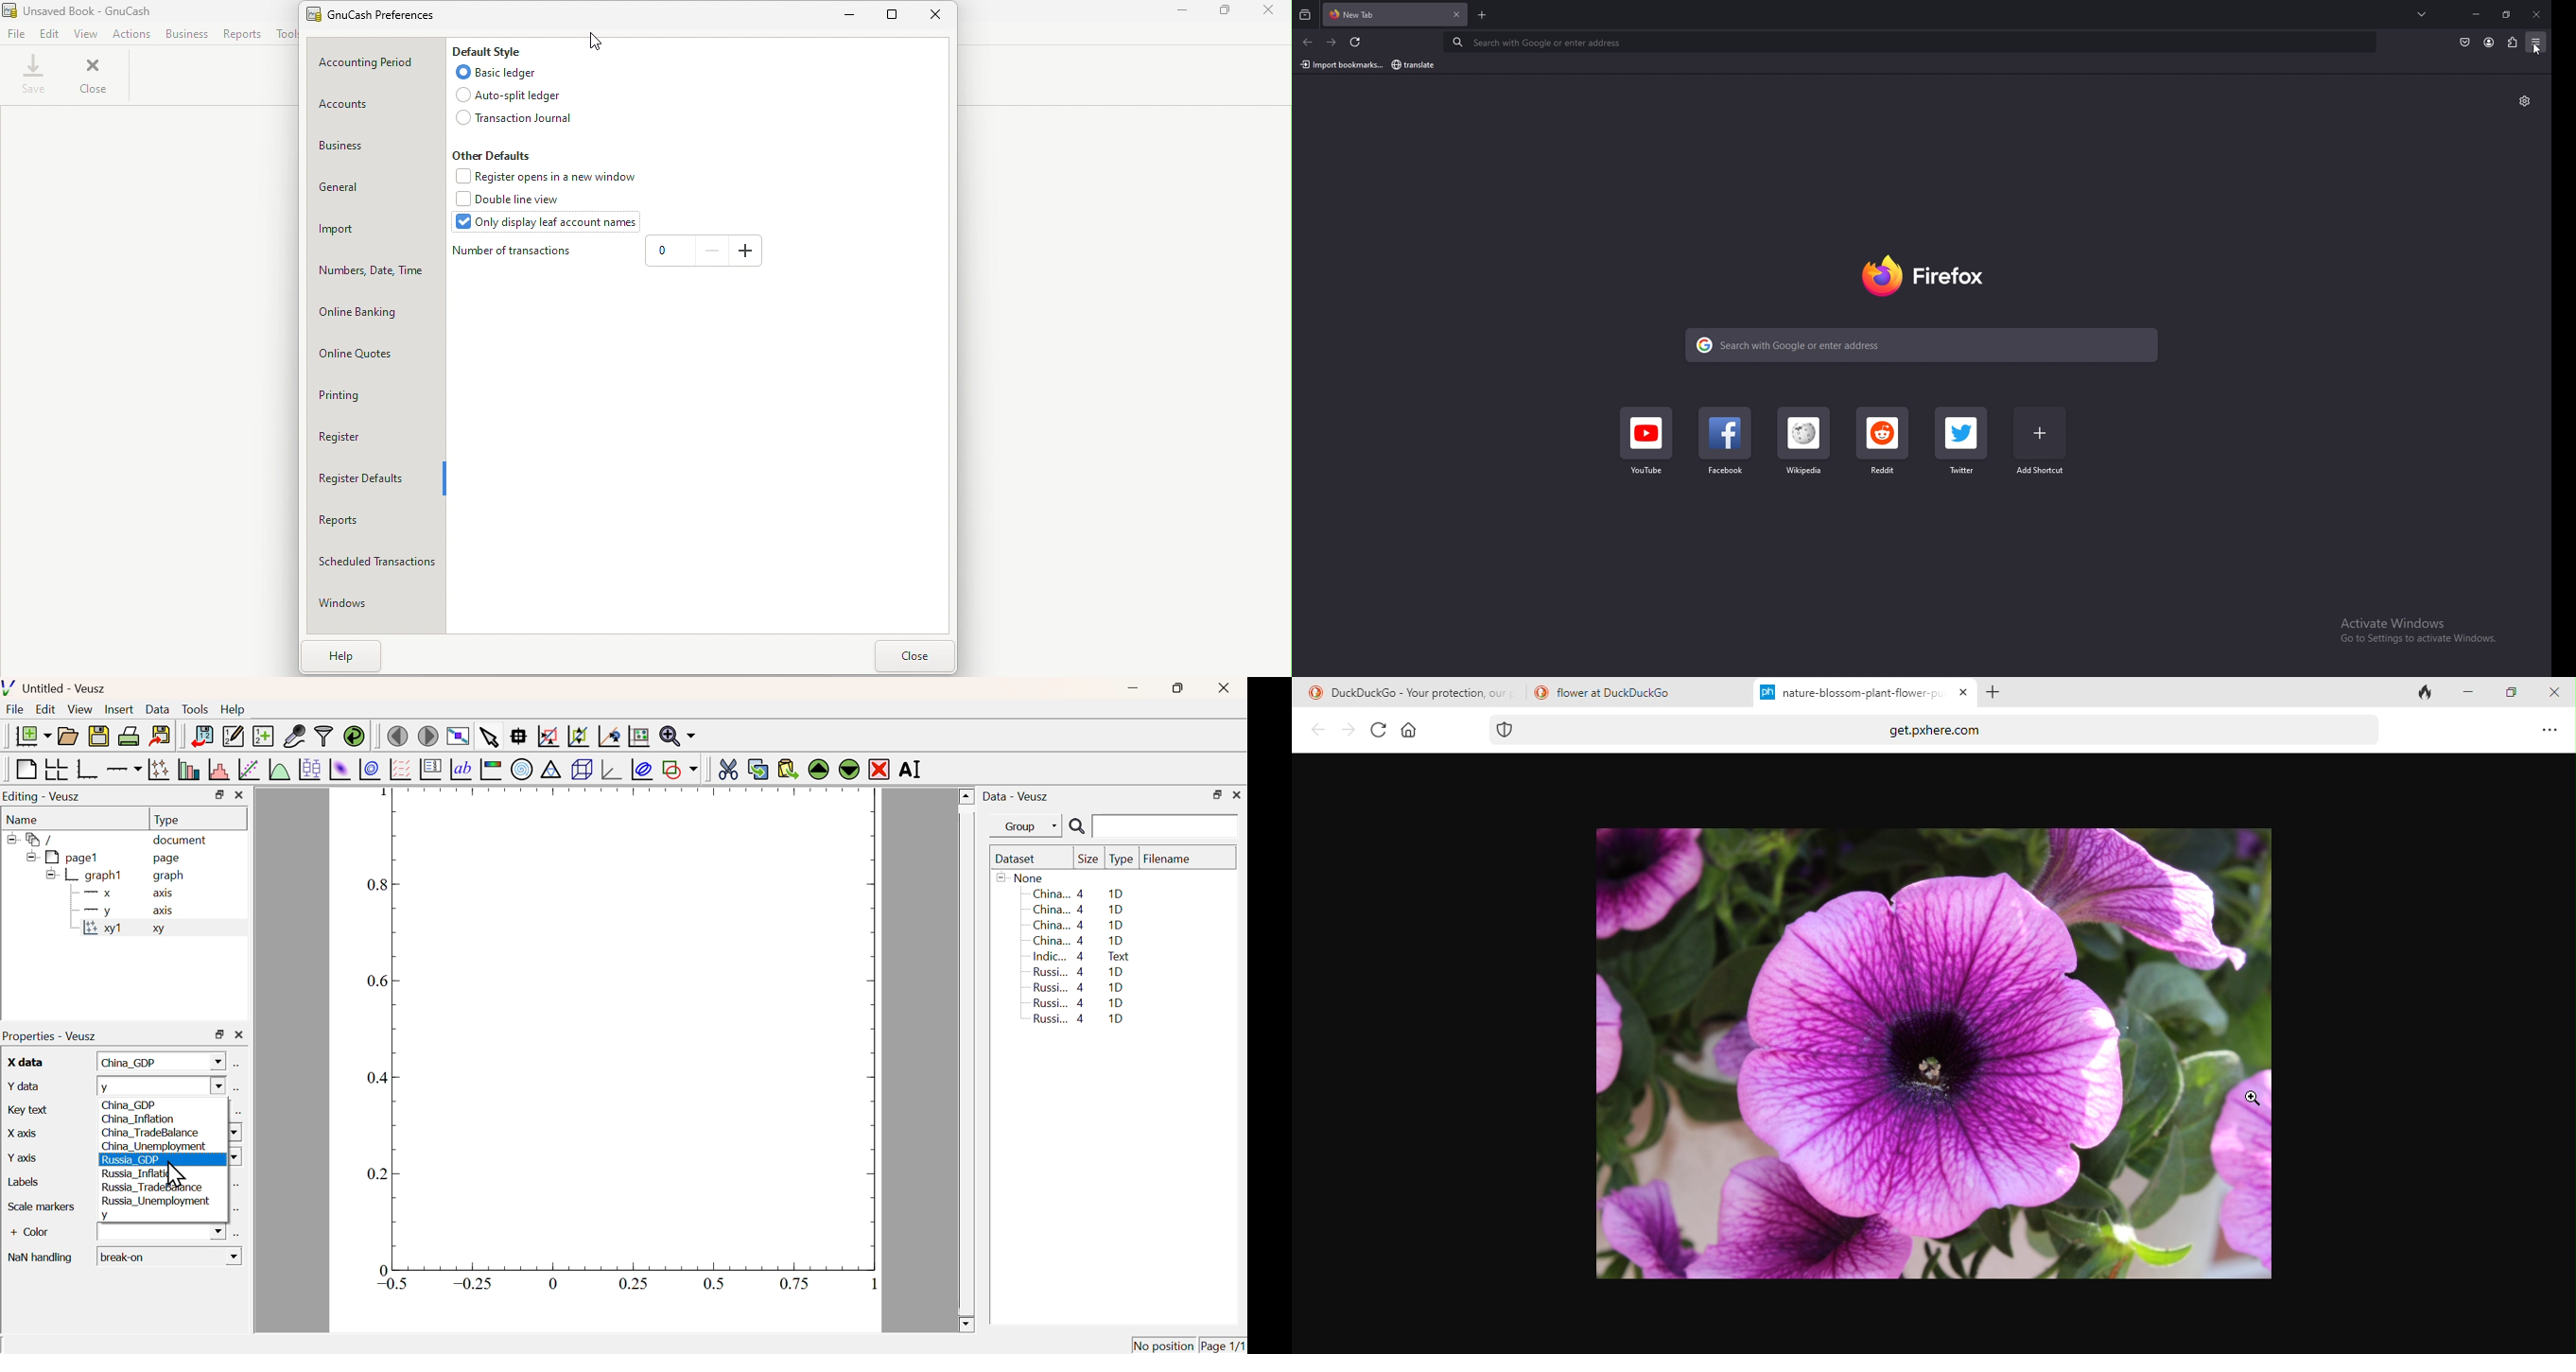 The width and height of the screenshot is (2576, 1372). I want to click on close, so click(2550, 691).